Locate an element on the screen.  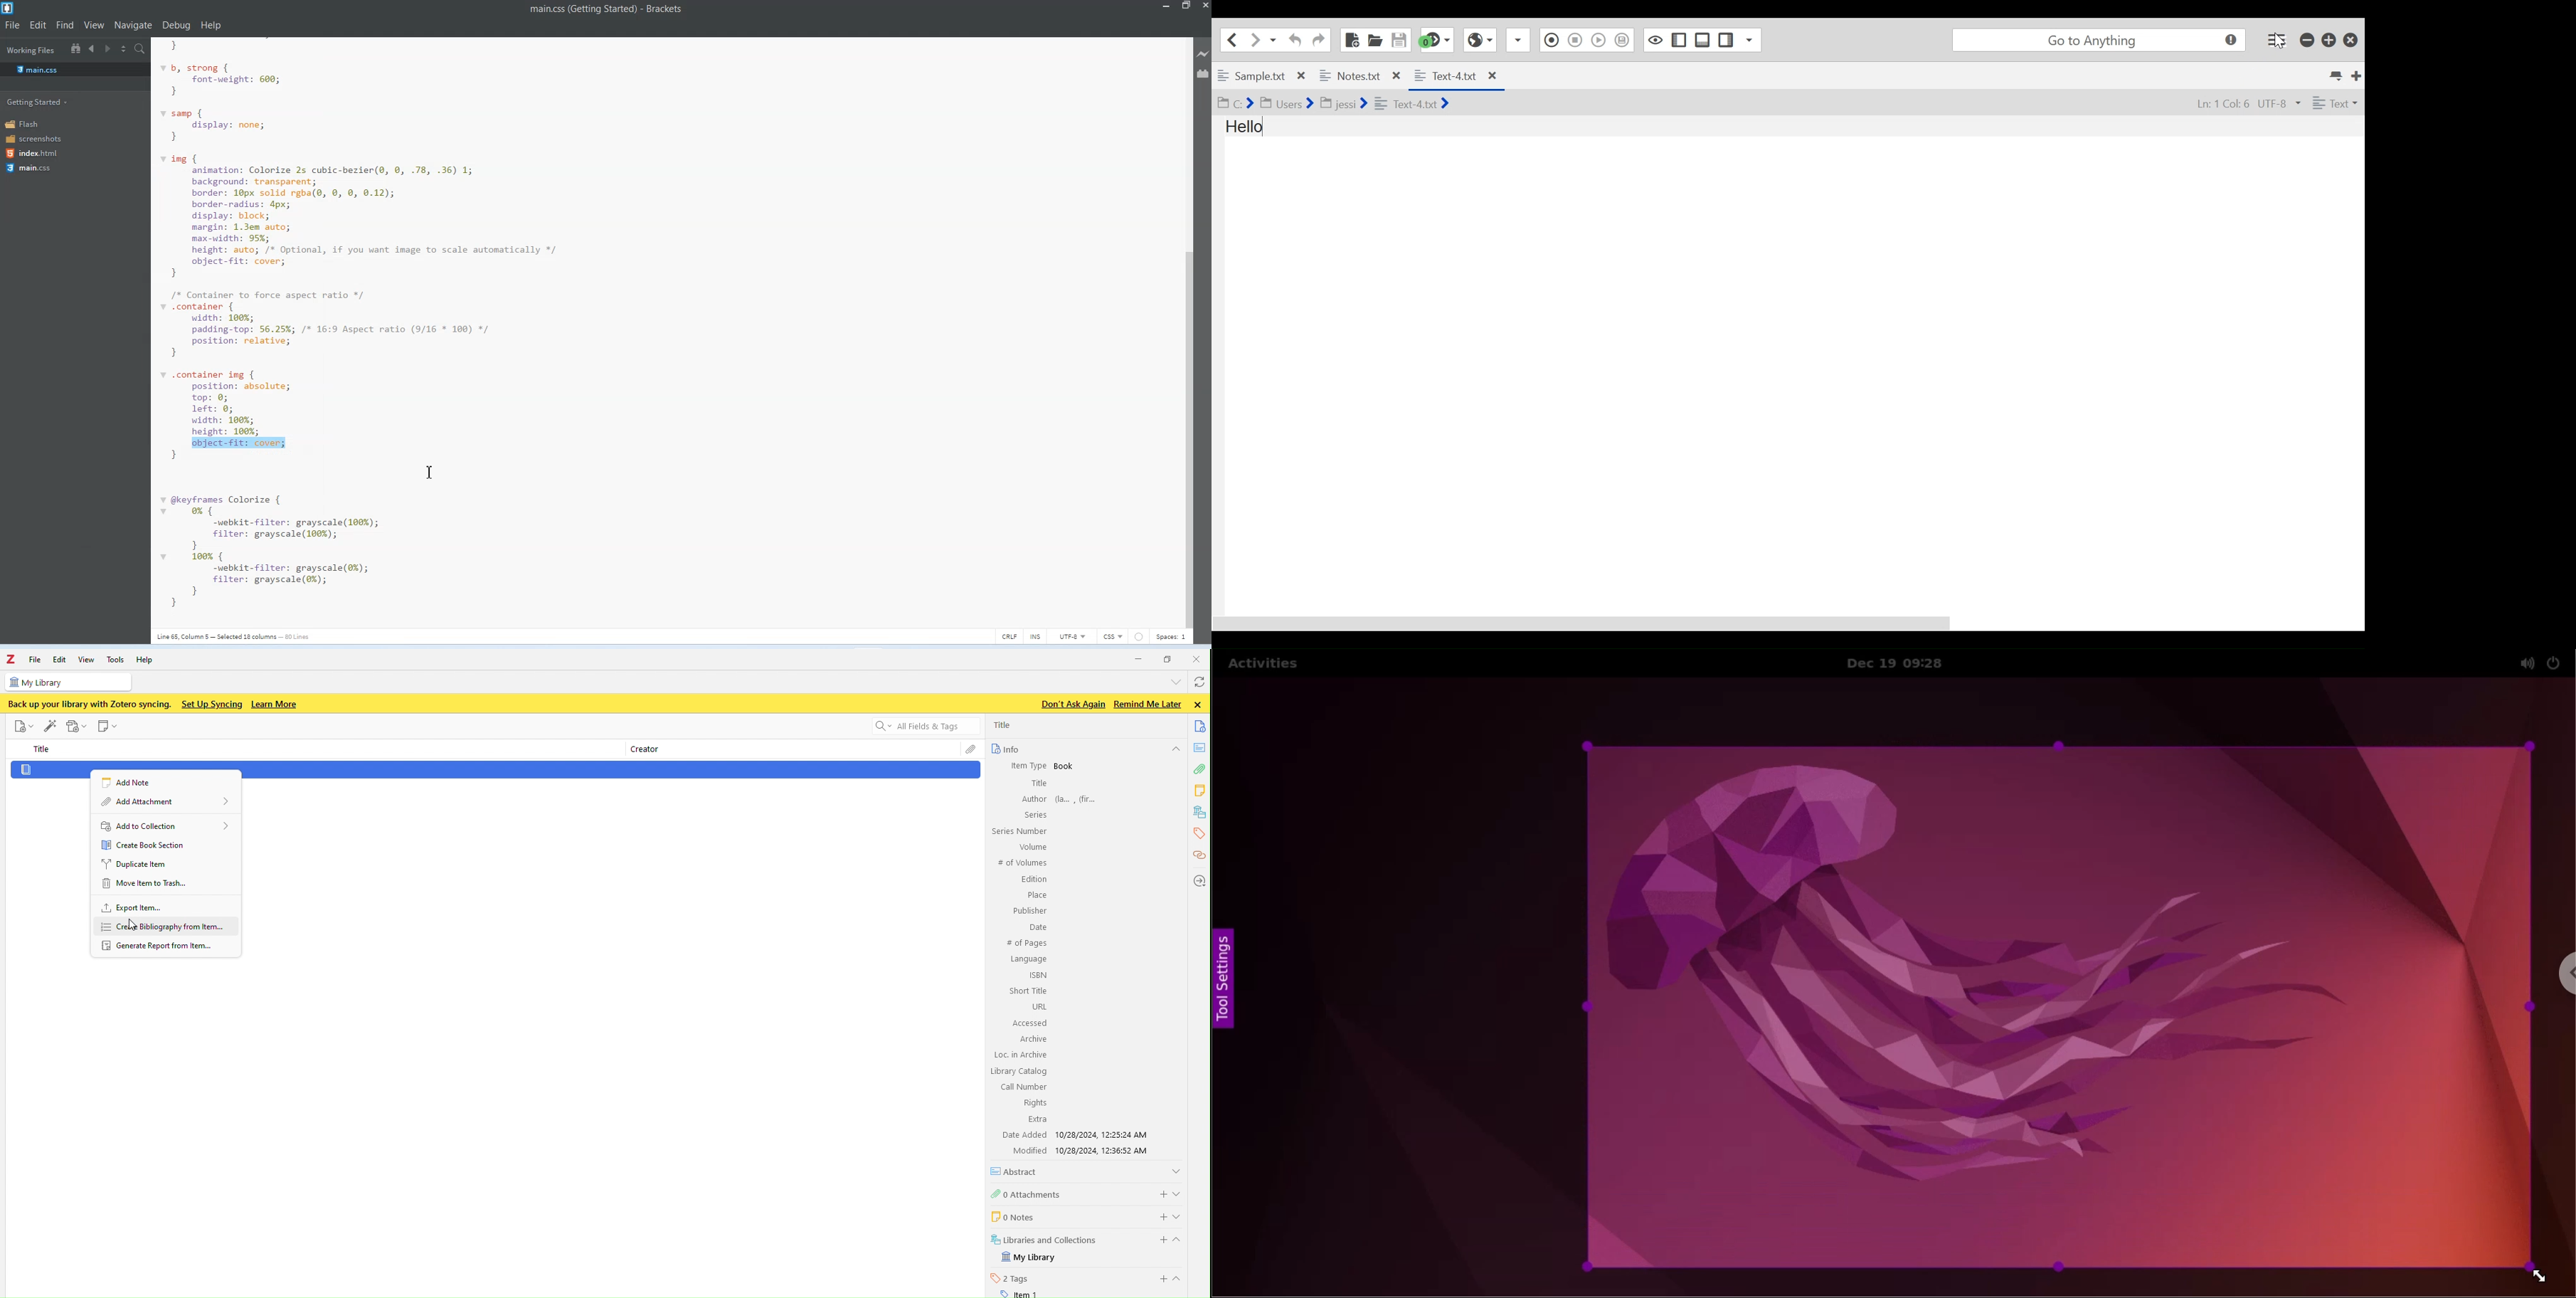
Text cursor is located at coordinates (429, 472).